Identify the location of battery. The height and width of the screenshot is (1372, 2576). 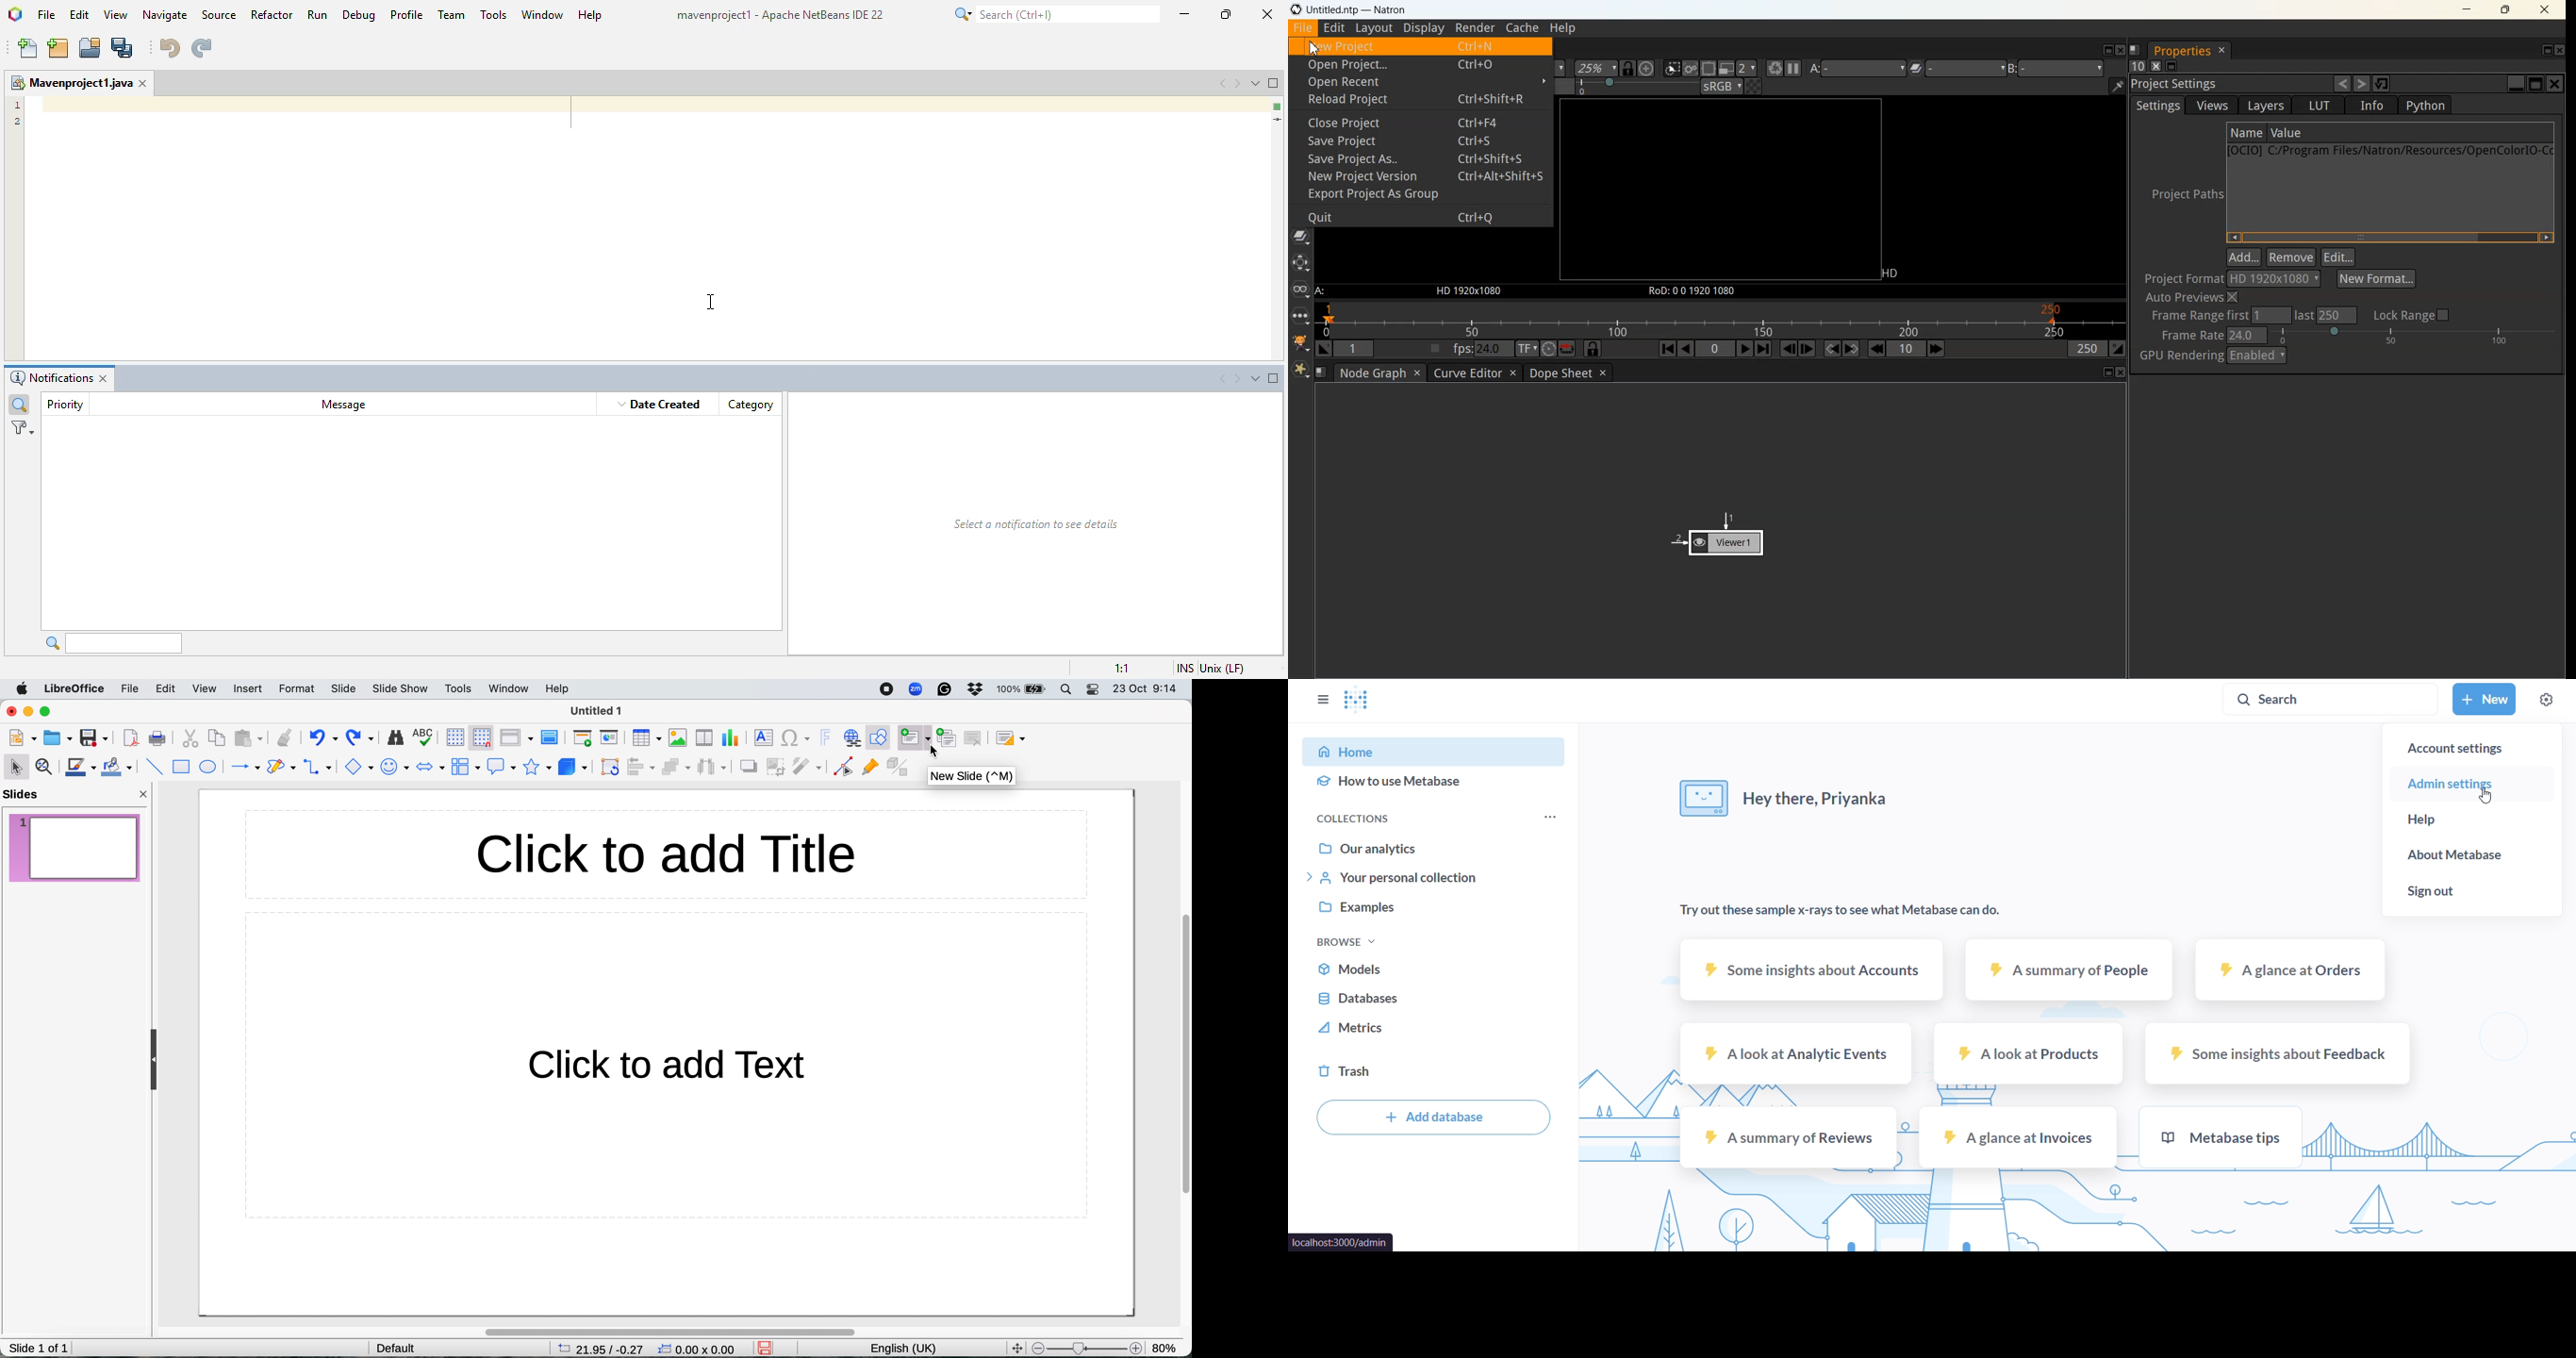
(1022, 690).